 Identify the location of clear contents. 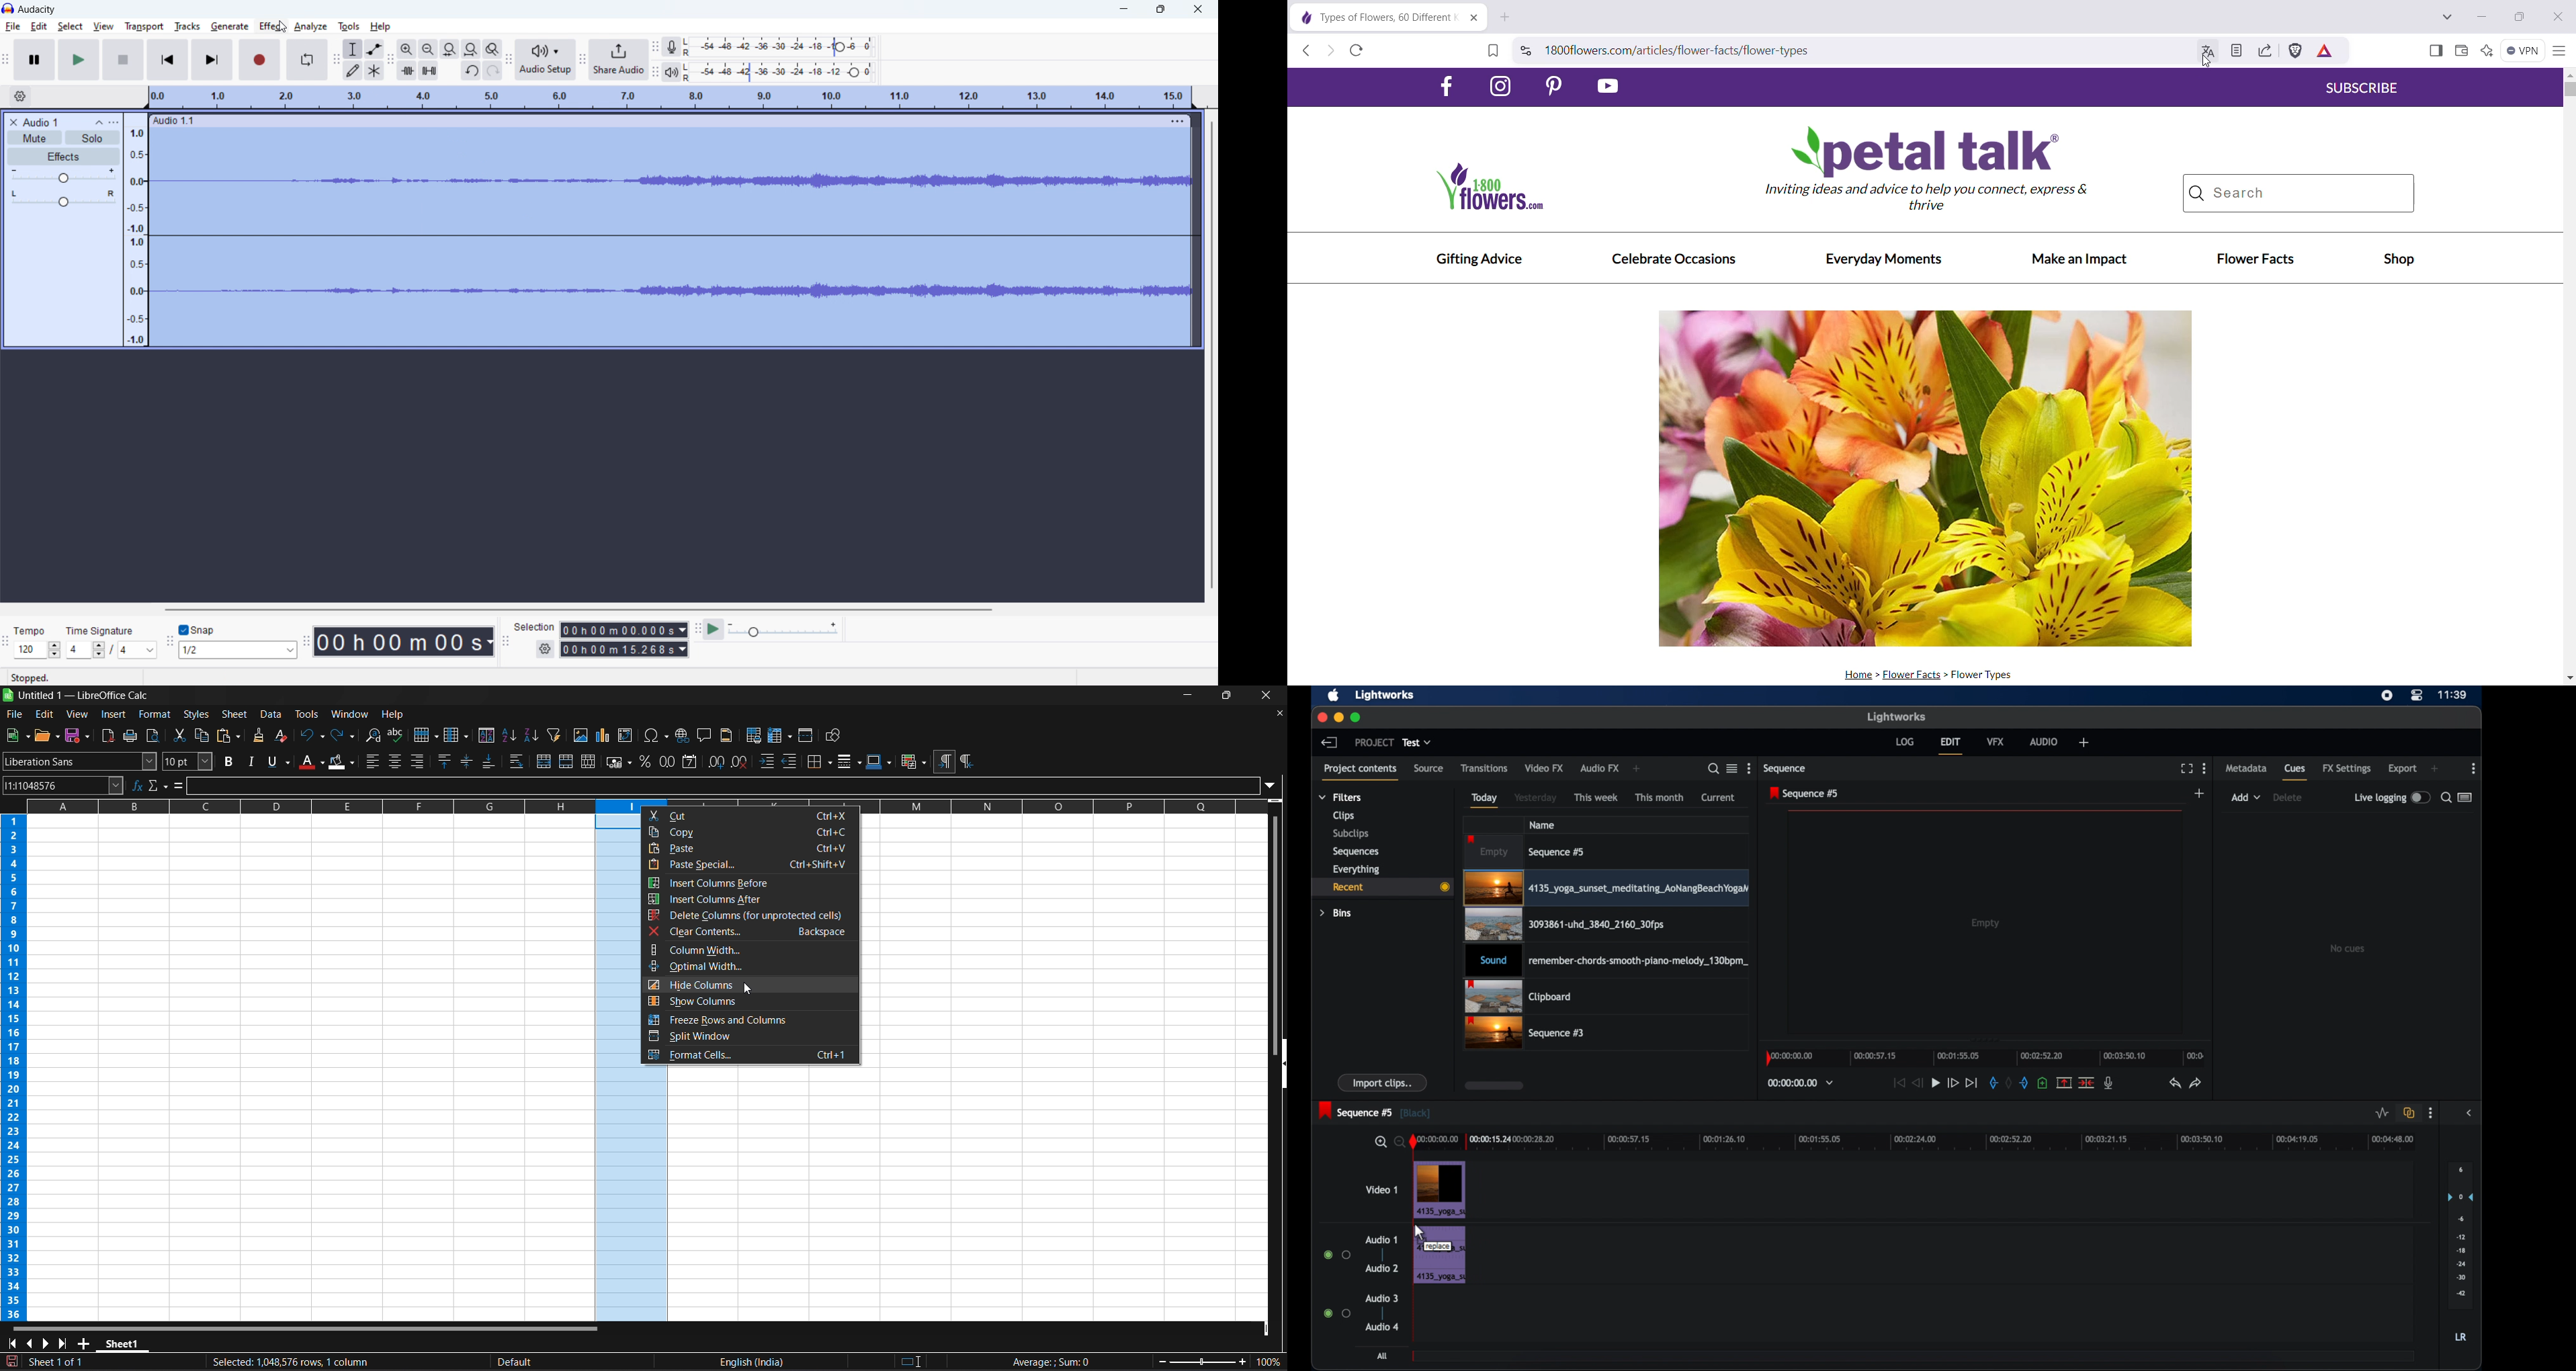
(752, 934).